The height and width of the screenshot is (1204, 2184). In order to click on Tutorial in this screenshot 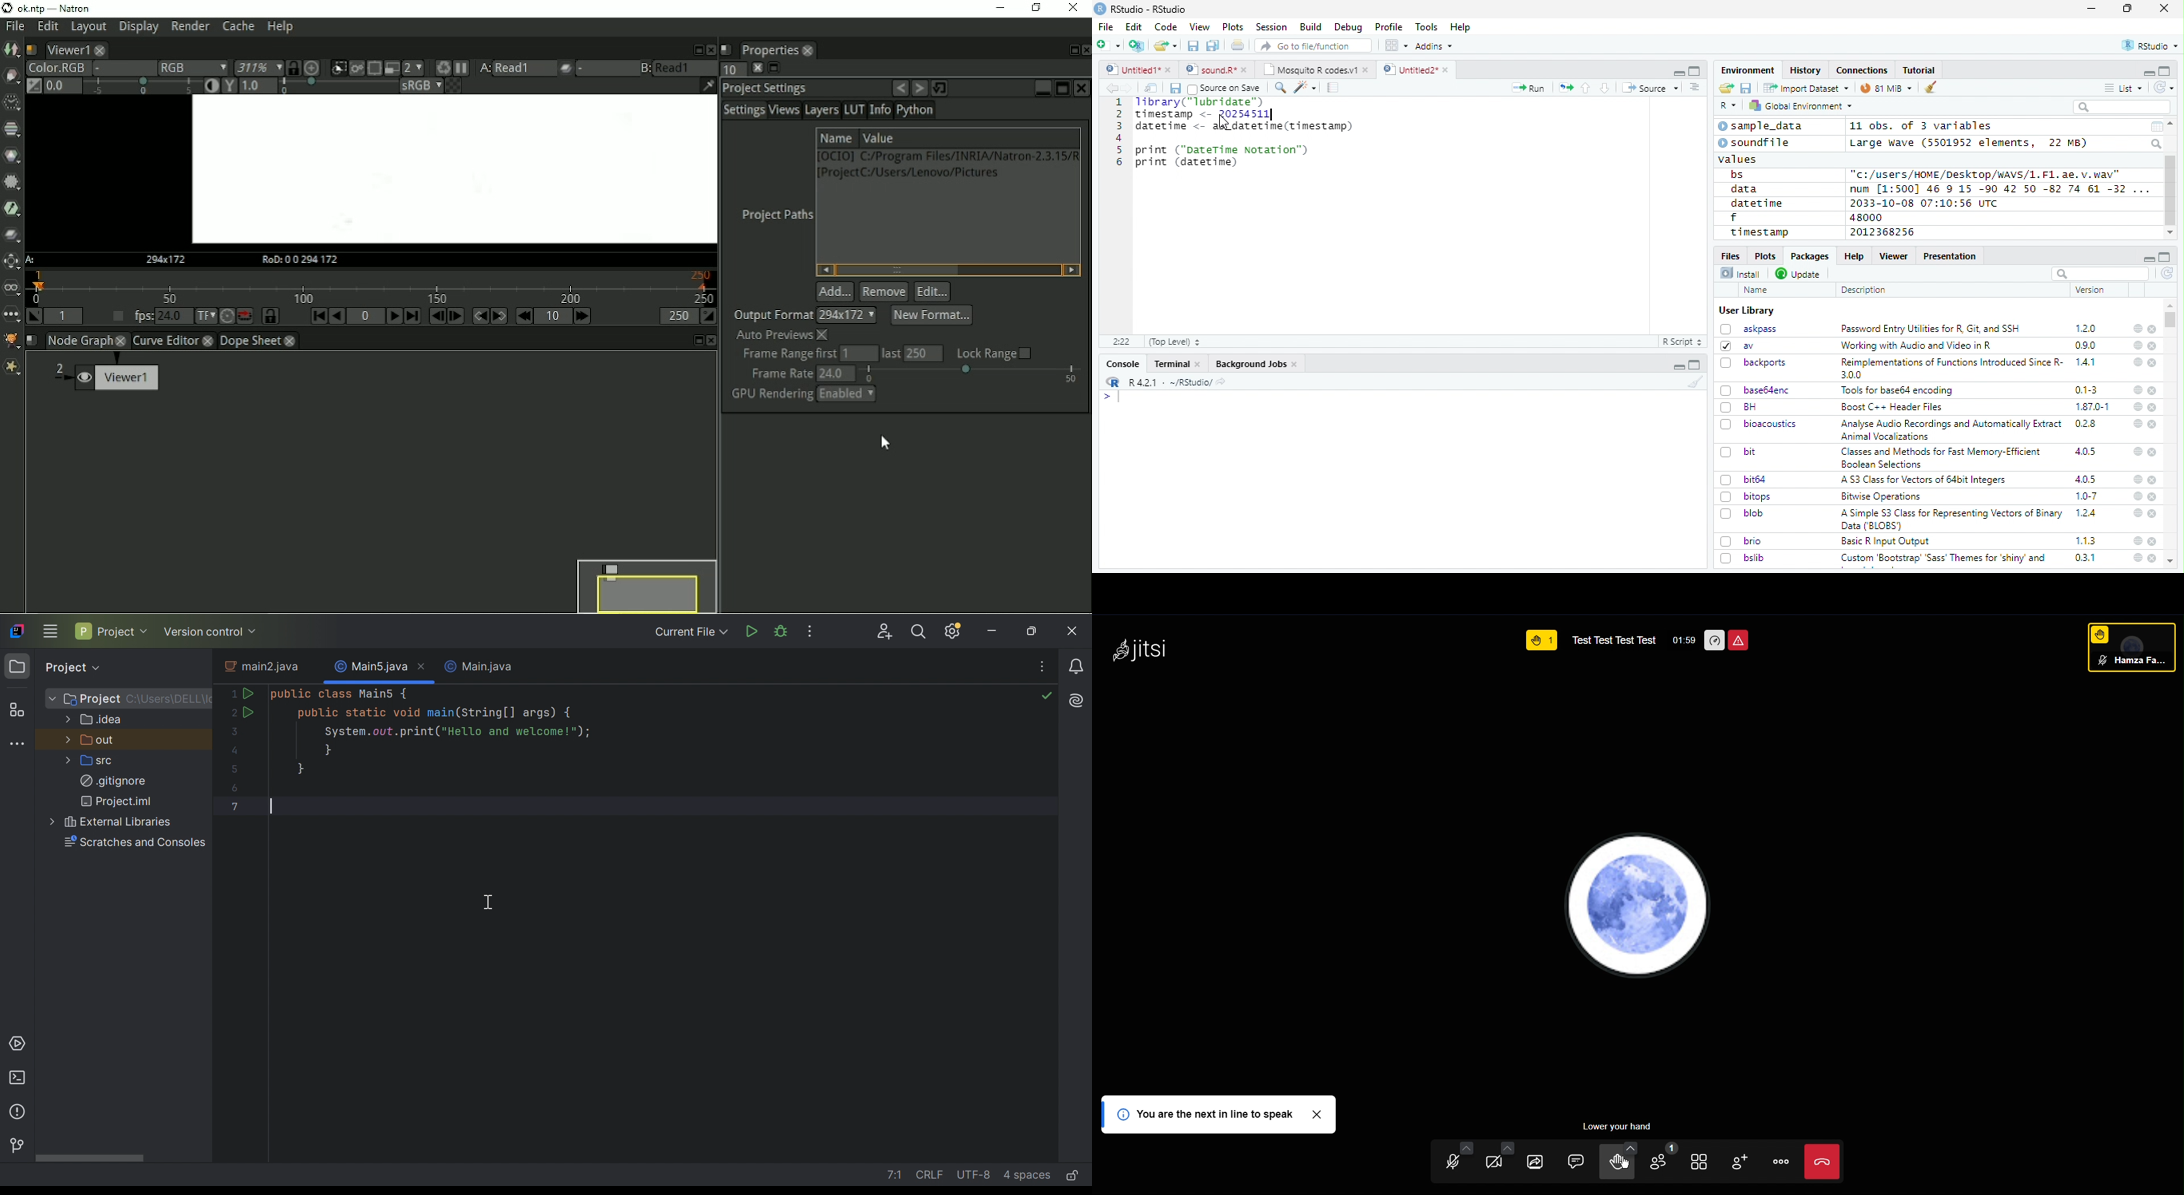, I will do `click(1920, 70)`.